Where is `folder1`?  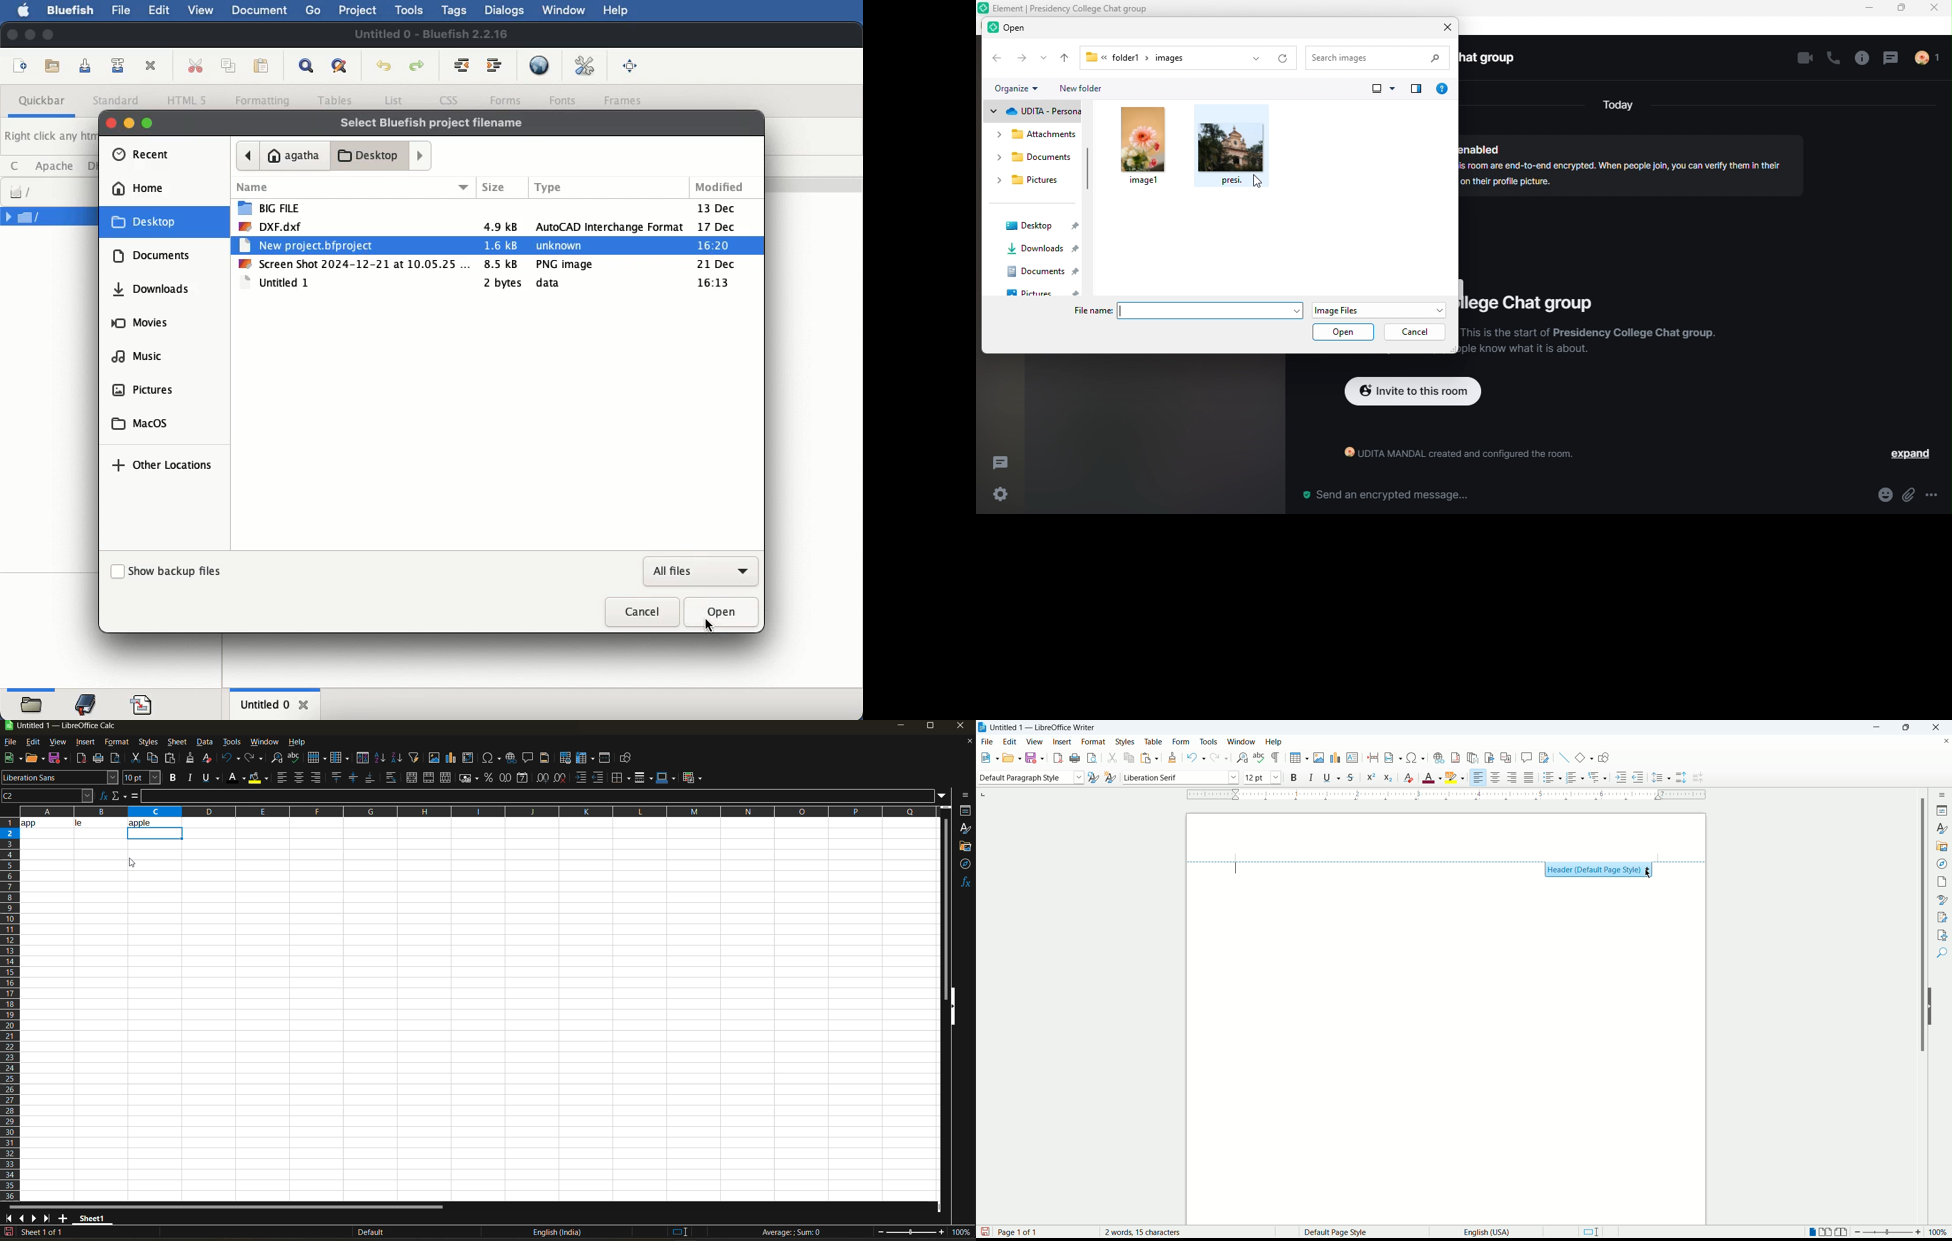 folder1 is located at coordinates (1112, 55).